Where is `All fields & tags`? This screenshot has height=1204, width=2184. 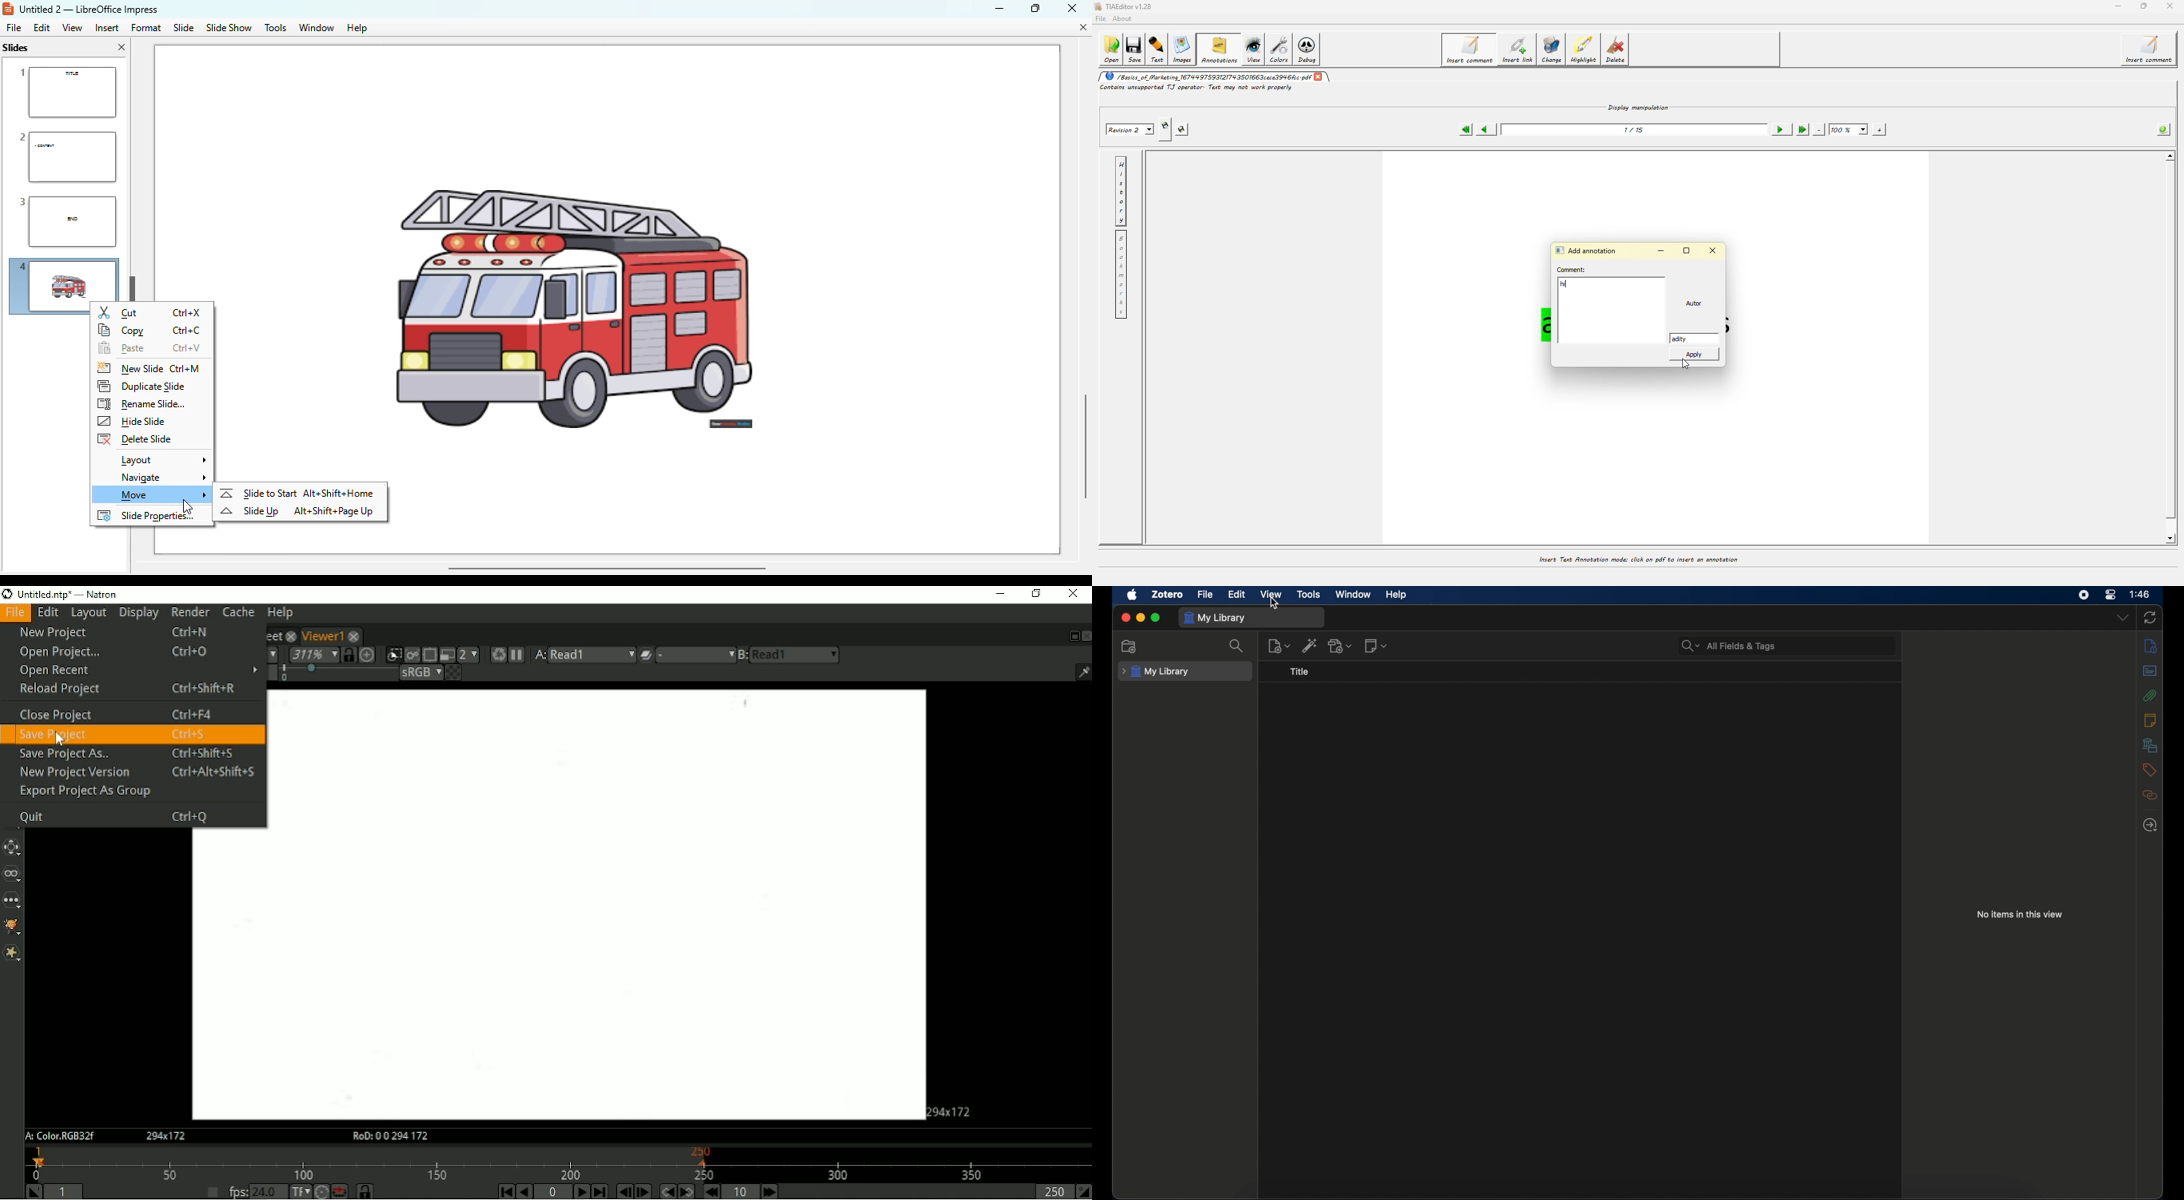 All fields & tags is located at coordinates (1729, 646).